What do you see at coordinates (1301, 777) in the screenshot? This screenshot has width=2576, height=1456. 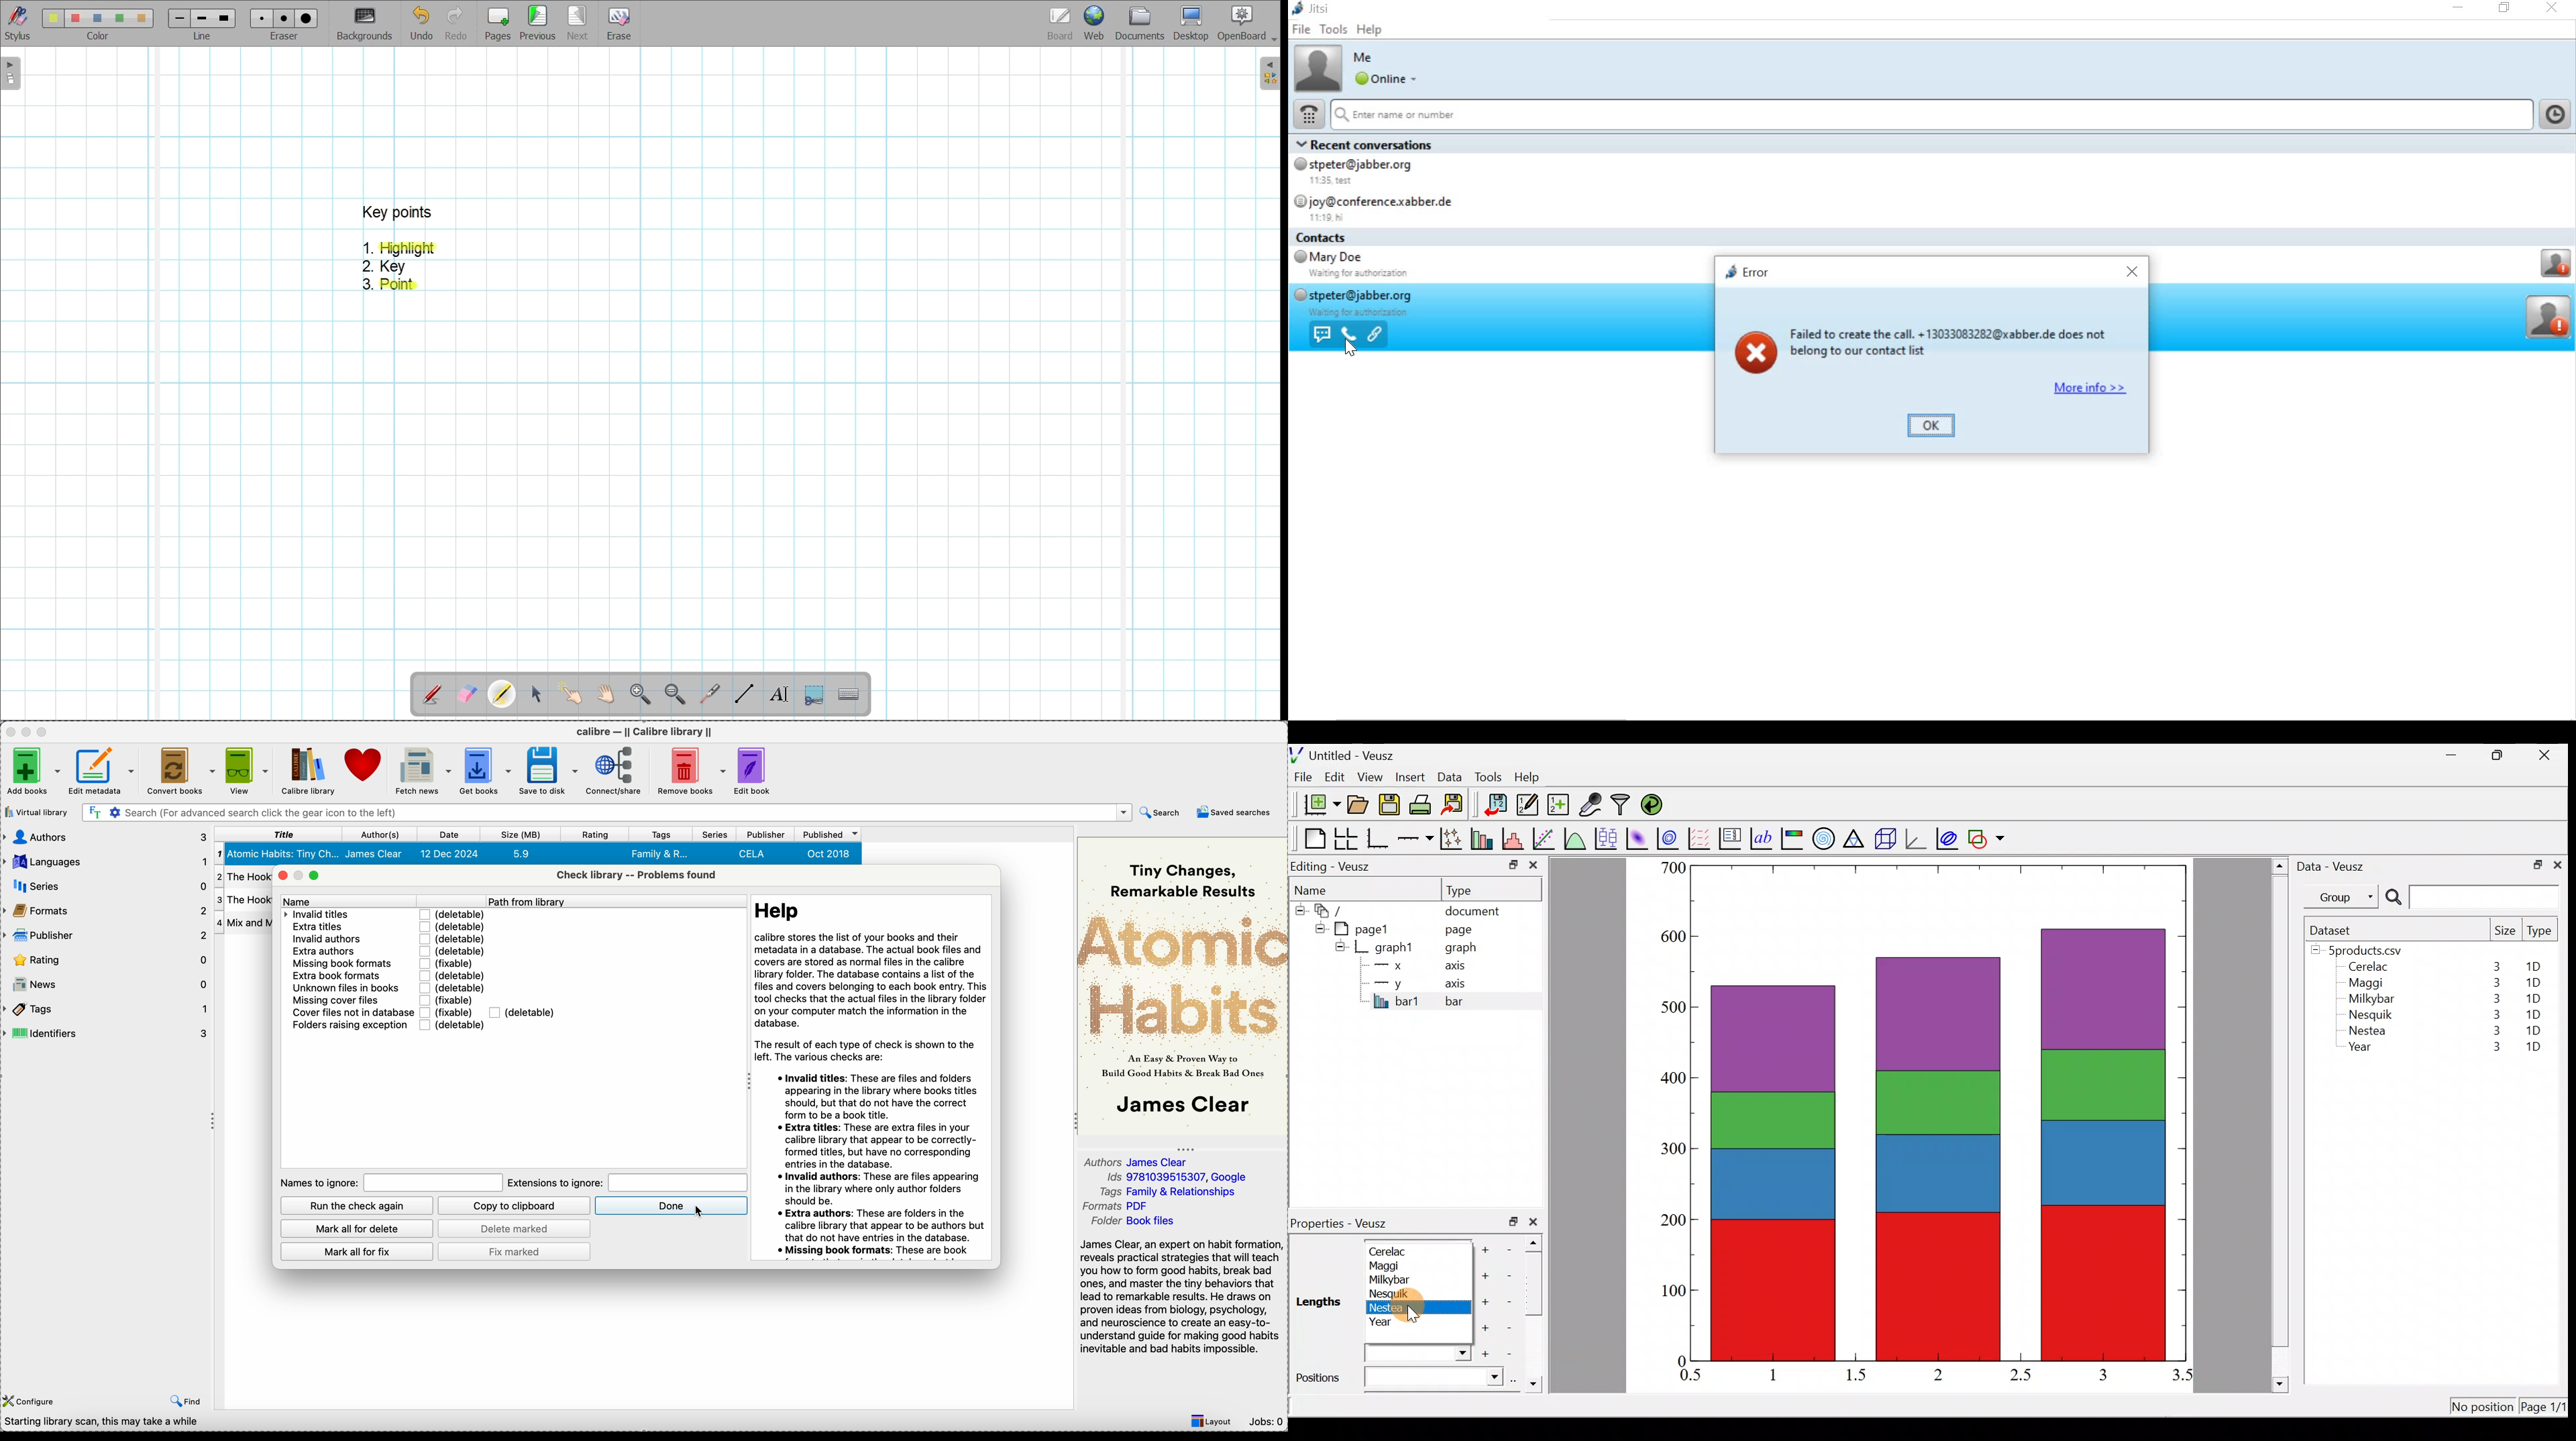 I see `File` at bounding box center [1301, 777].